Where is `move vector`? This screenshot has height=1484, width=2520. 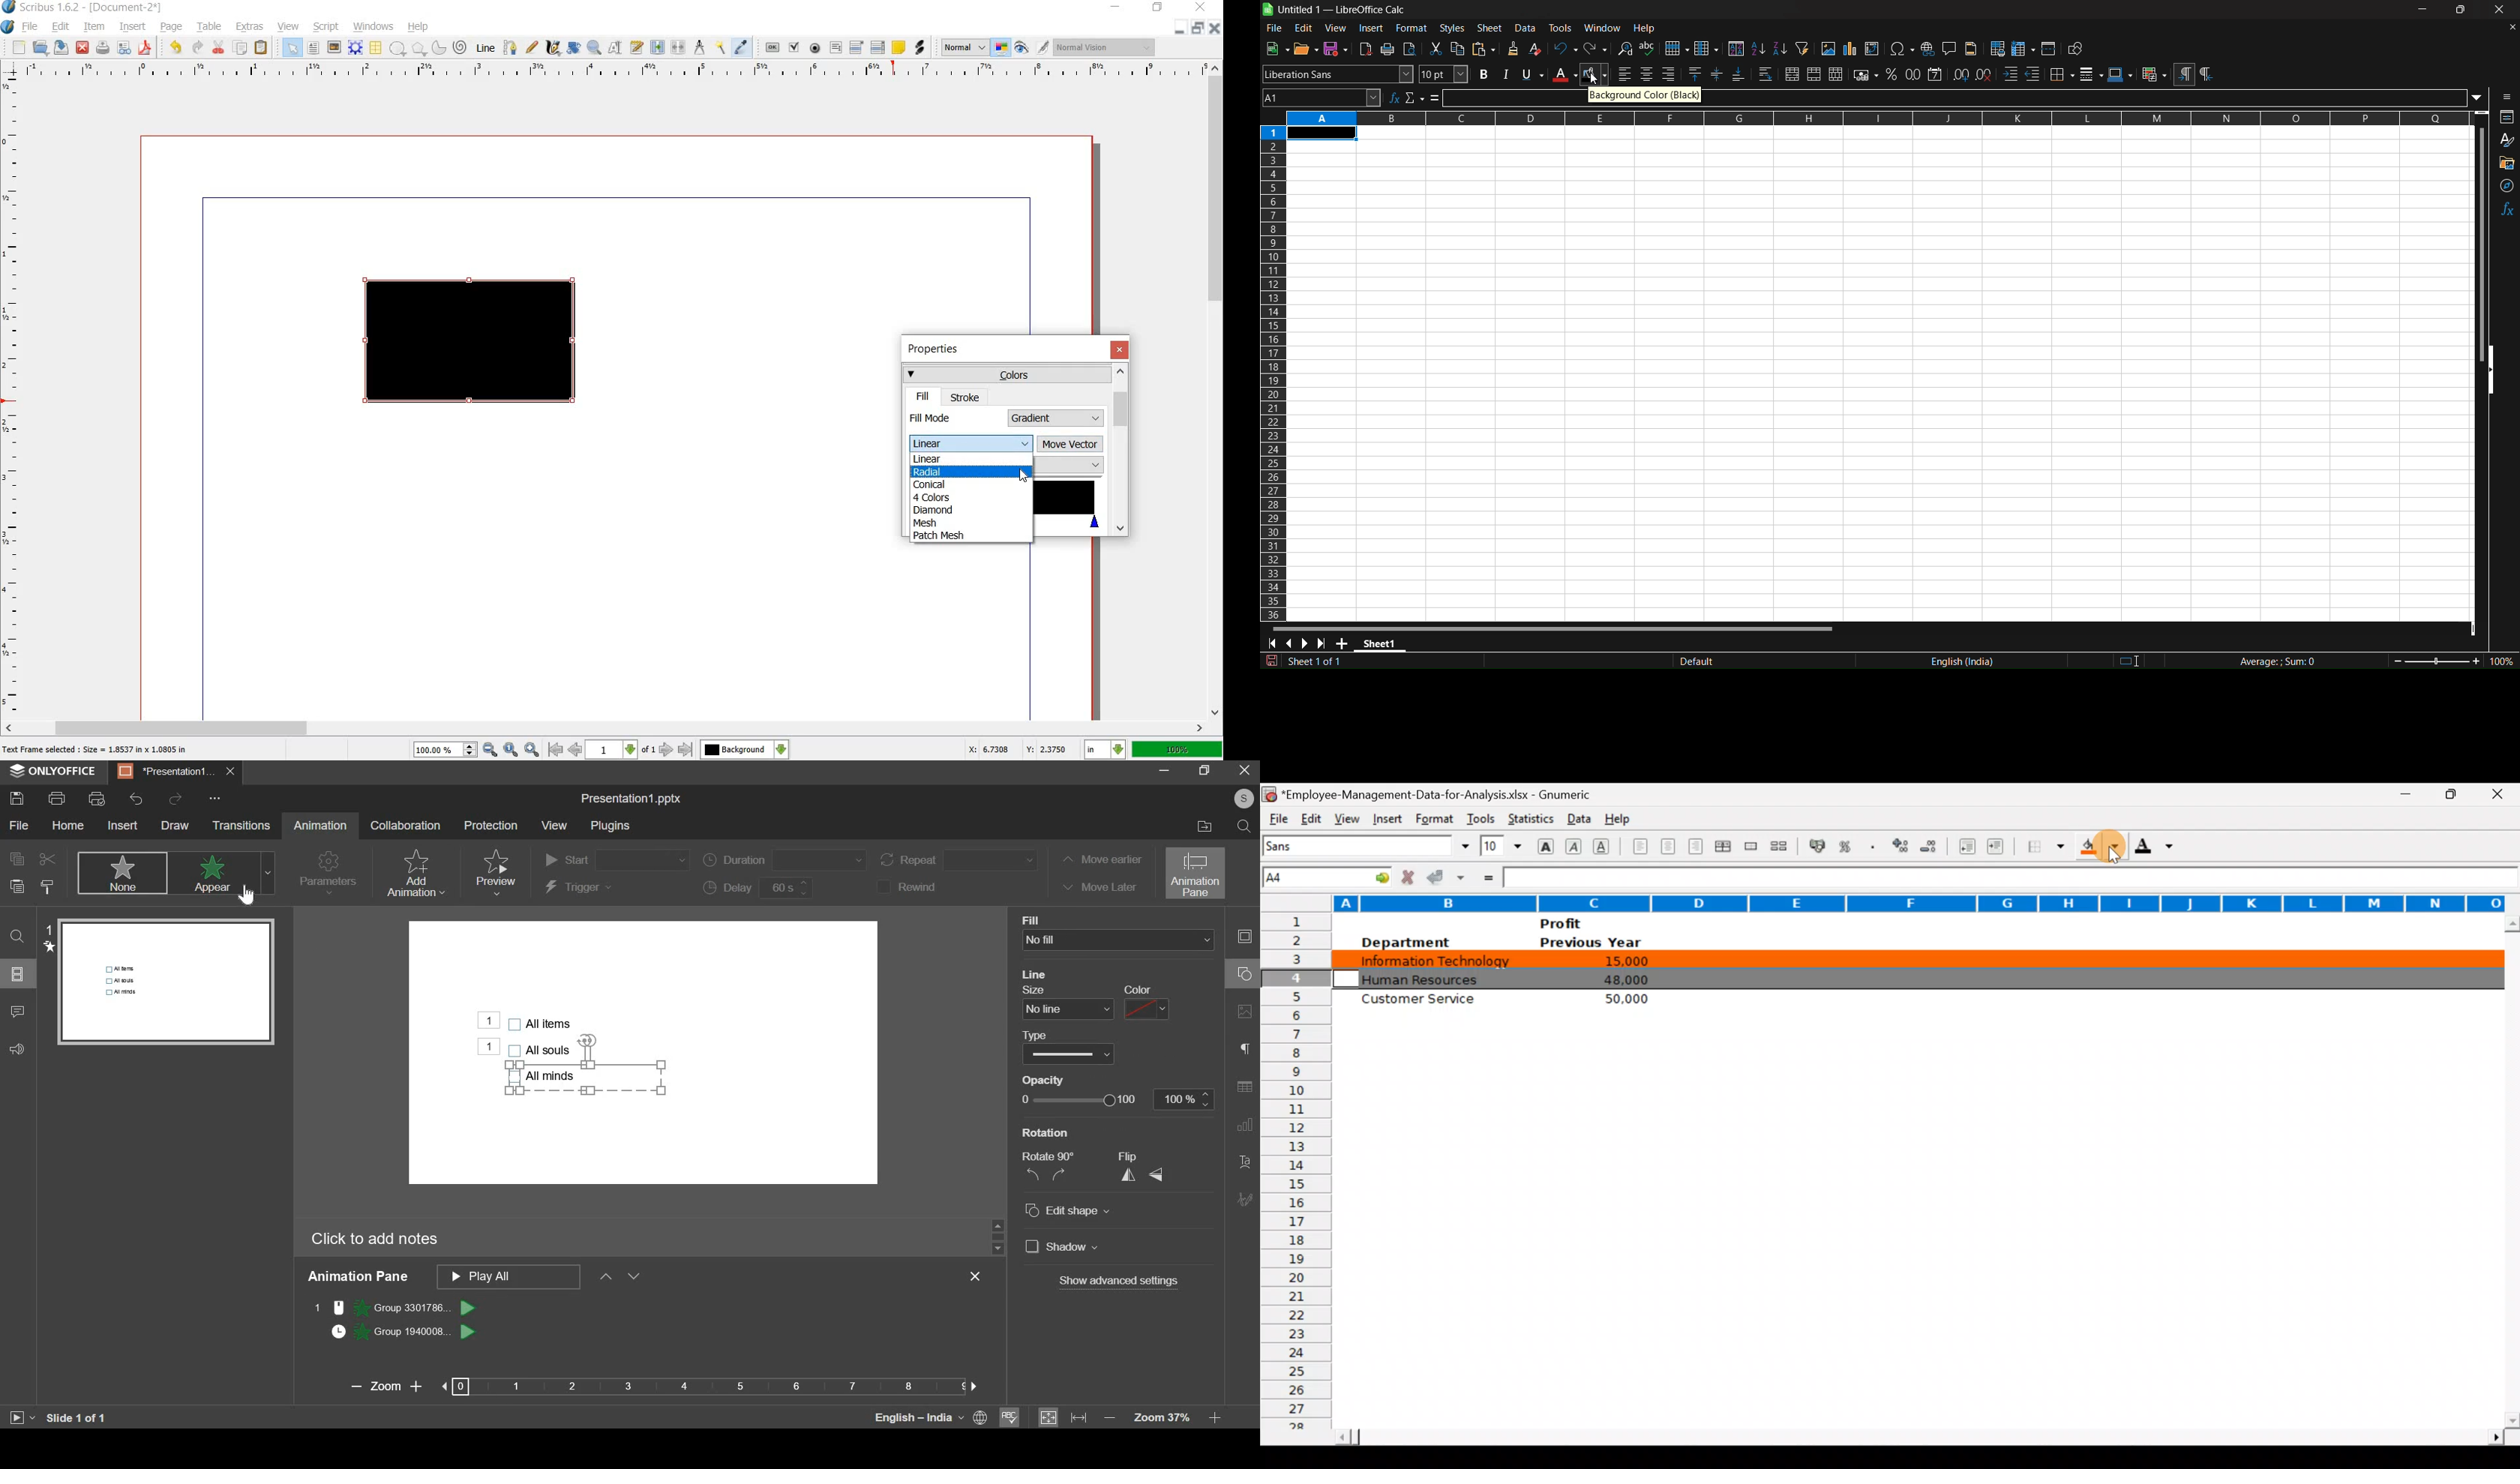 move vector is located at coordinates (1071, 445).